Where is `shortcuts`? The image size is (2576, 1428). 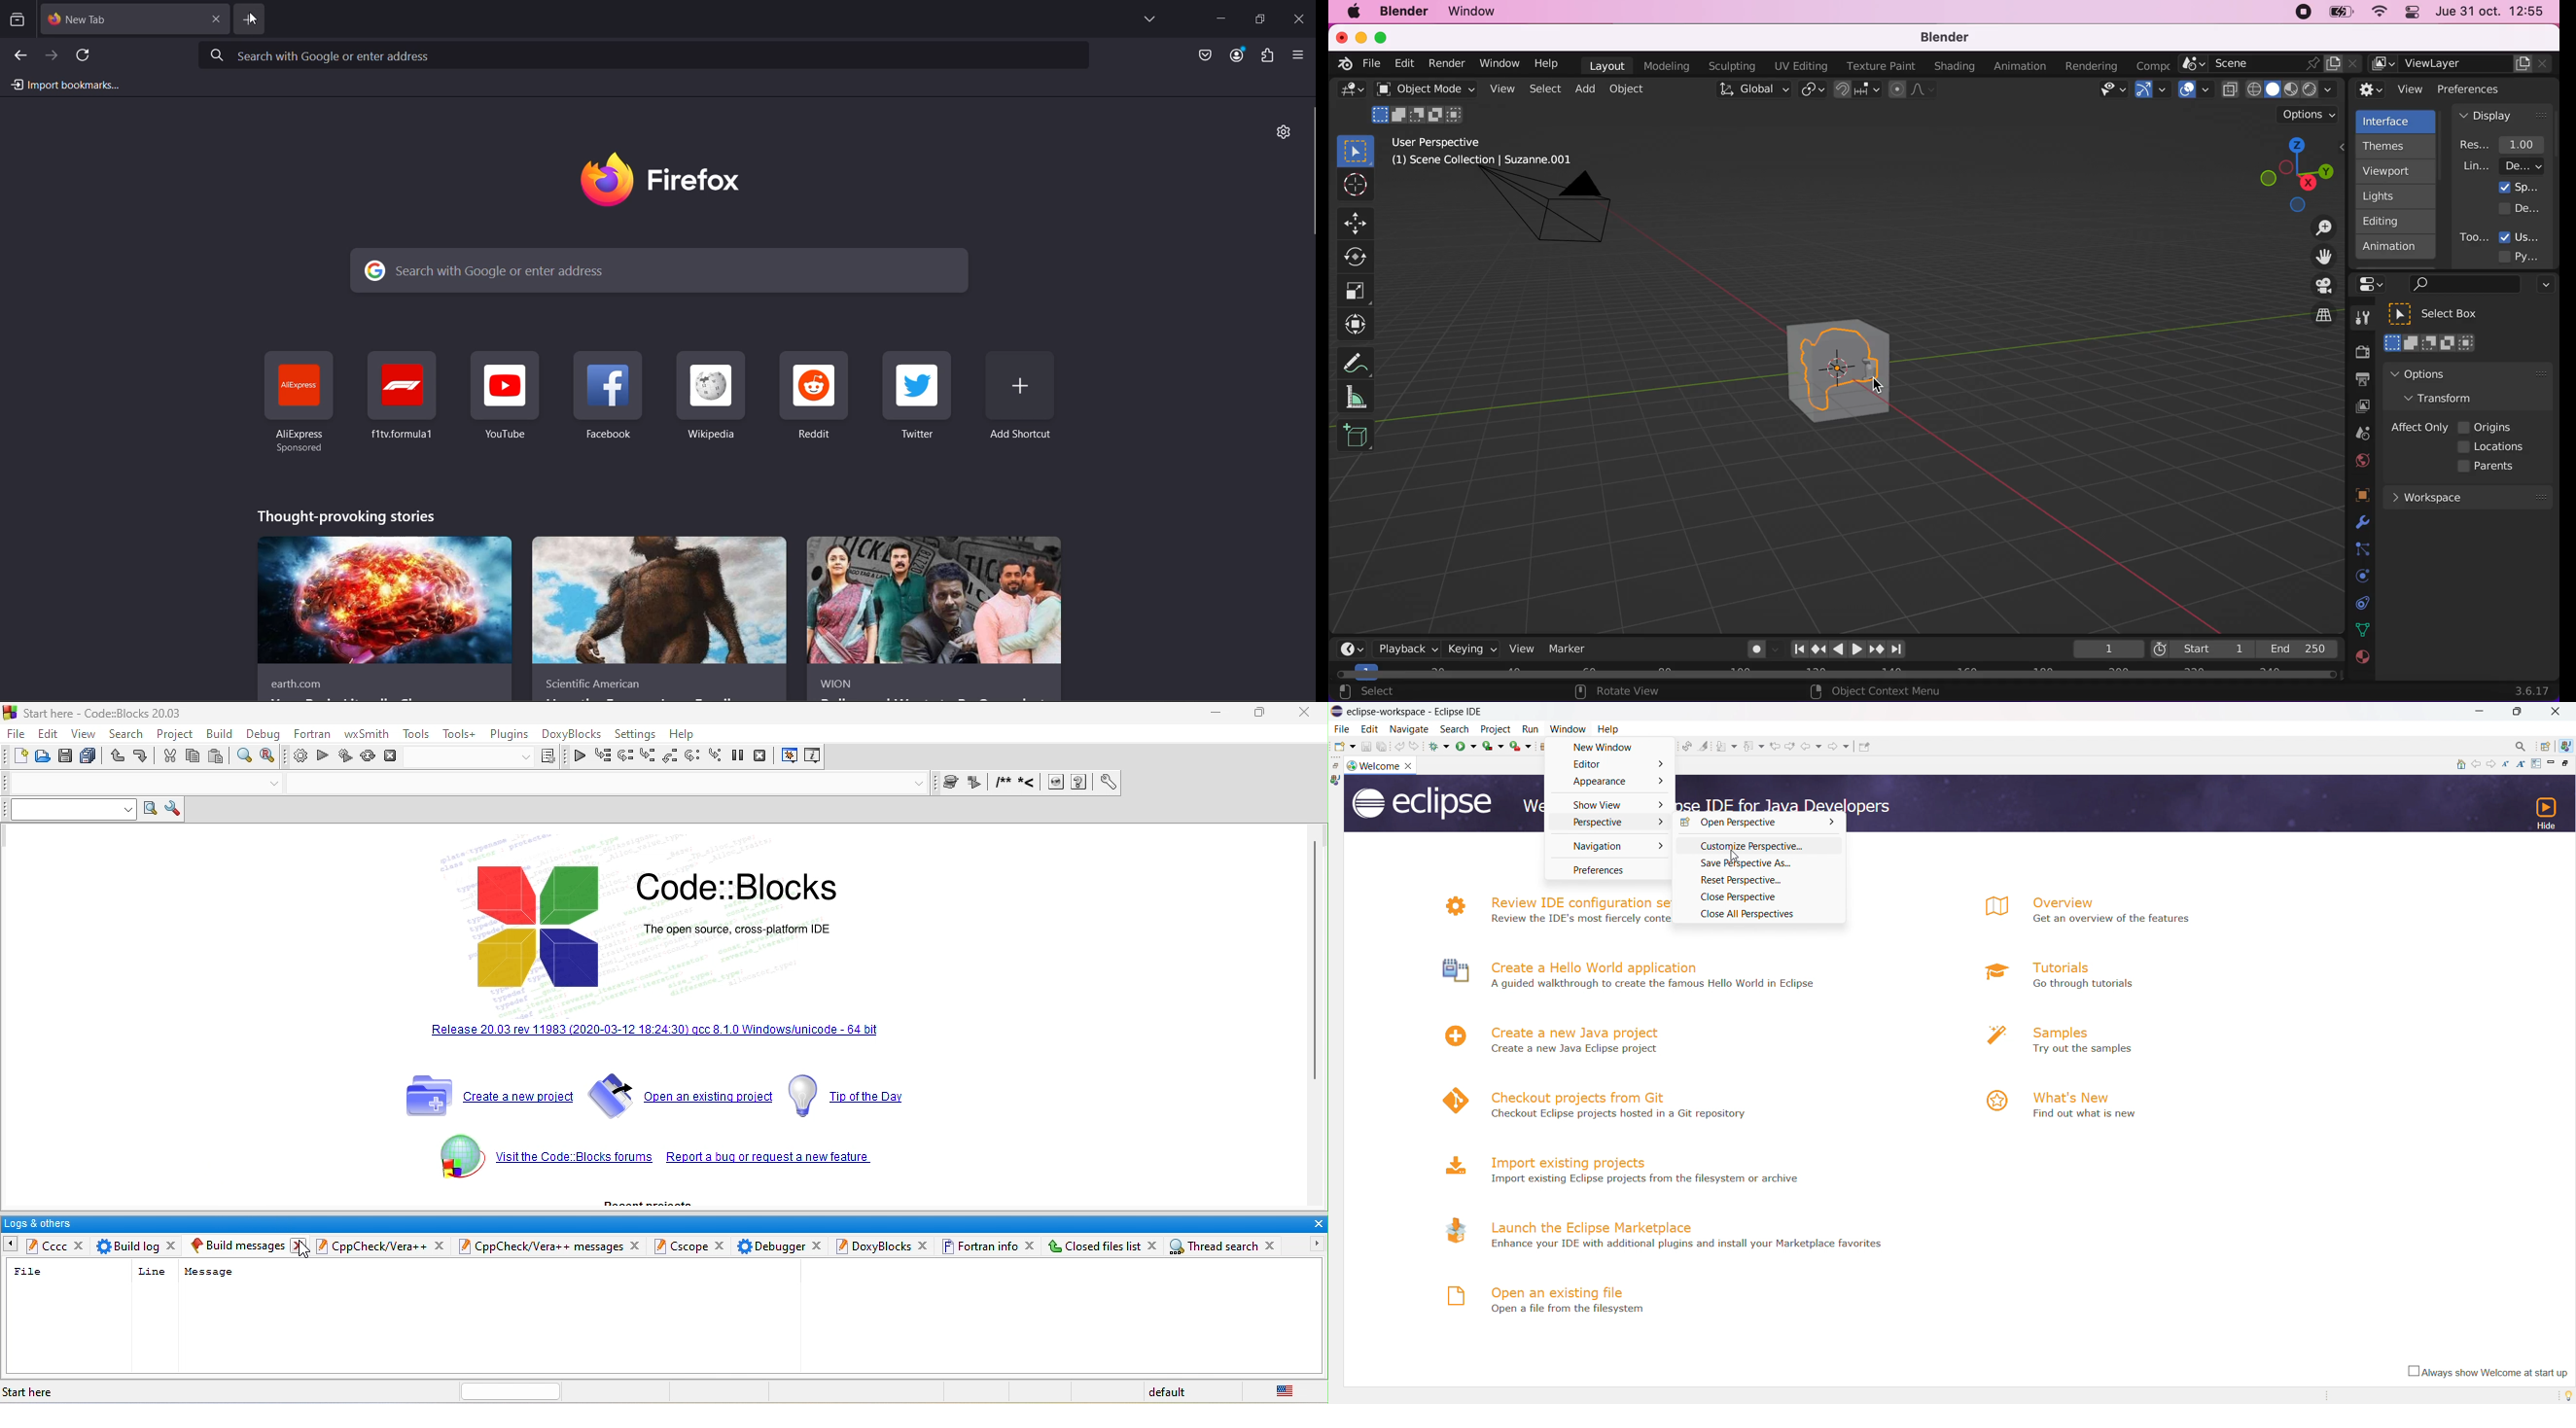 shortcuts is located at coordinates (300, 403).